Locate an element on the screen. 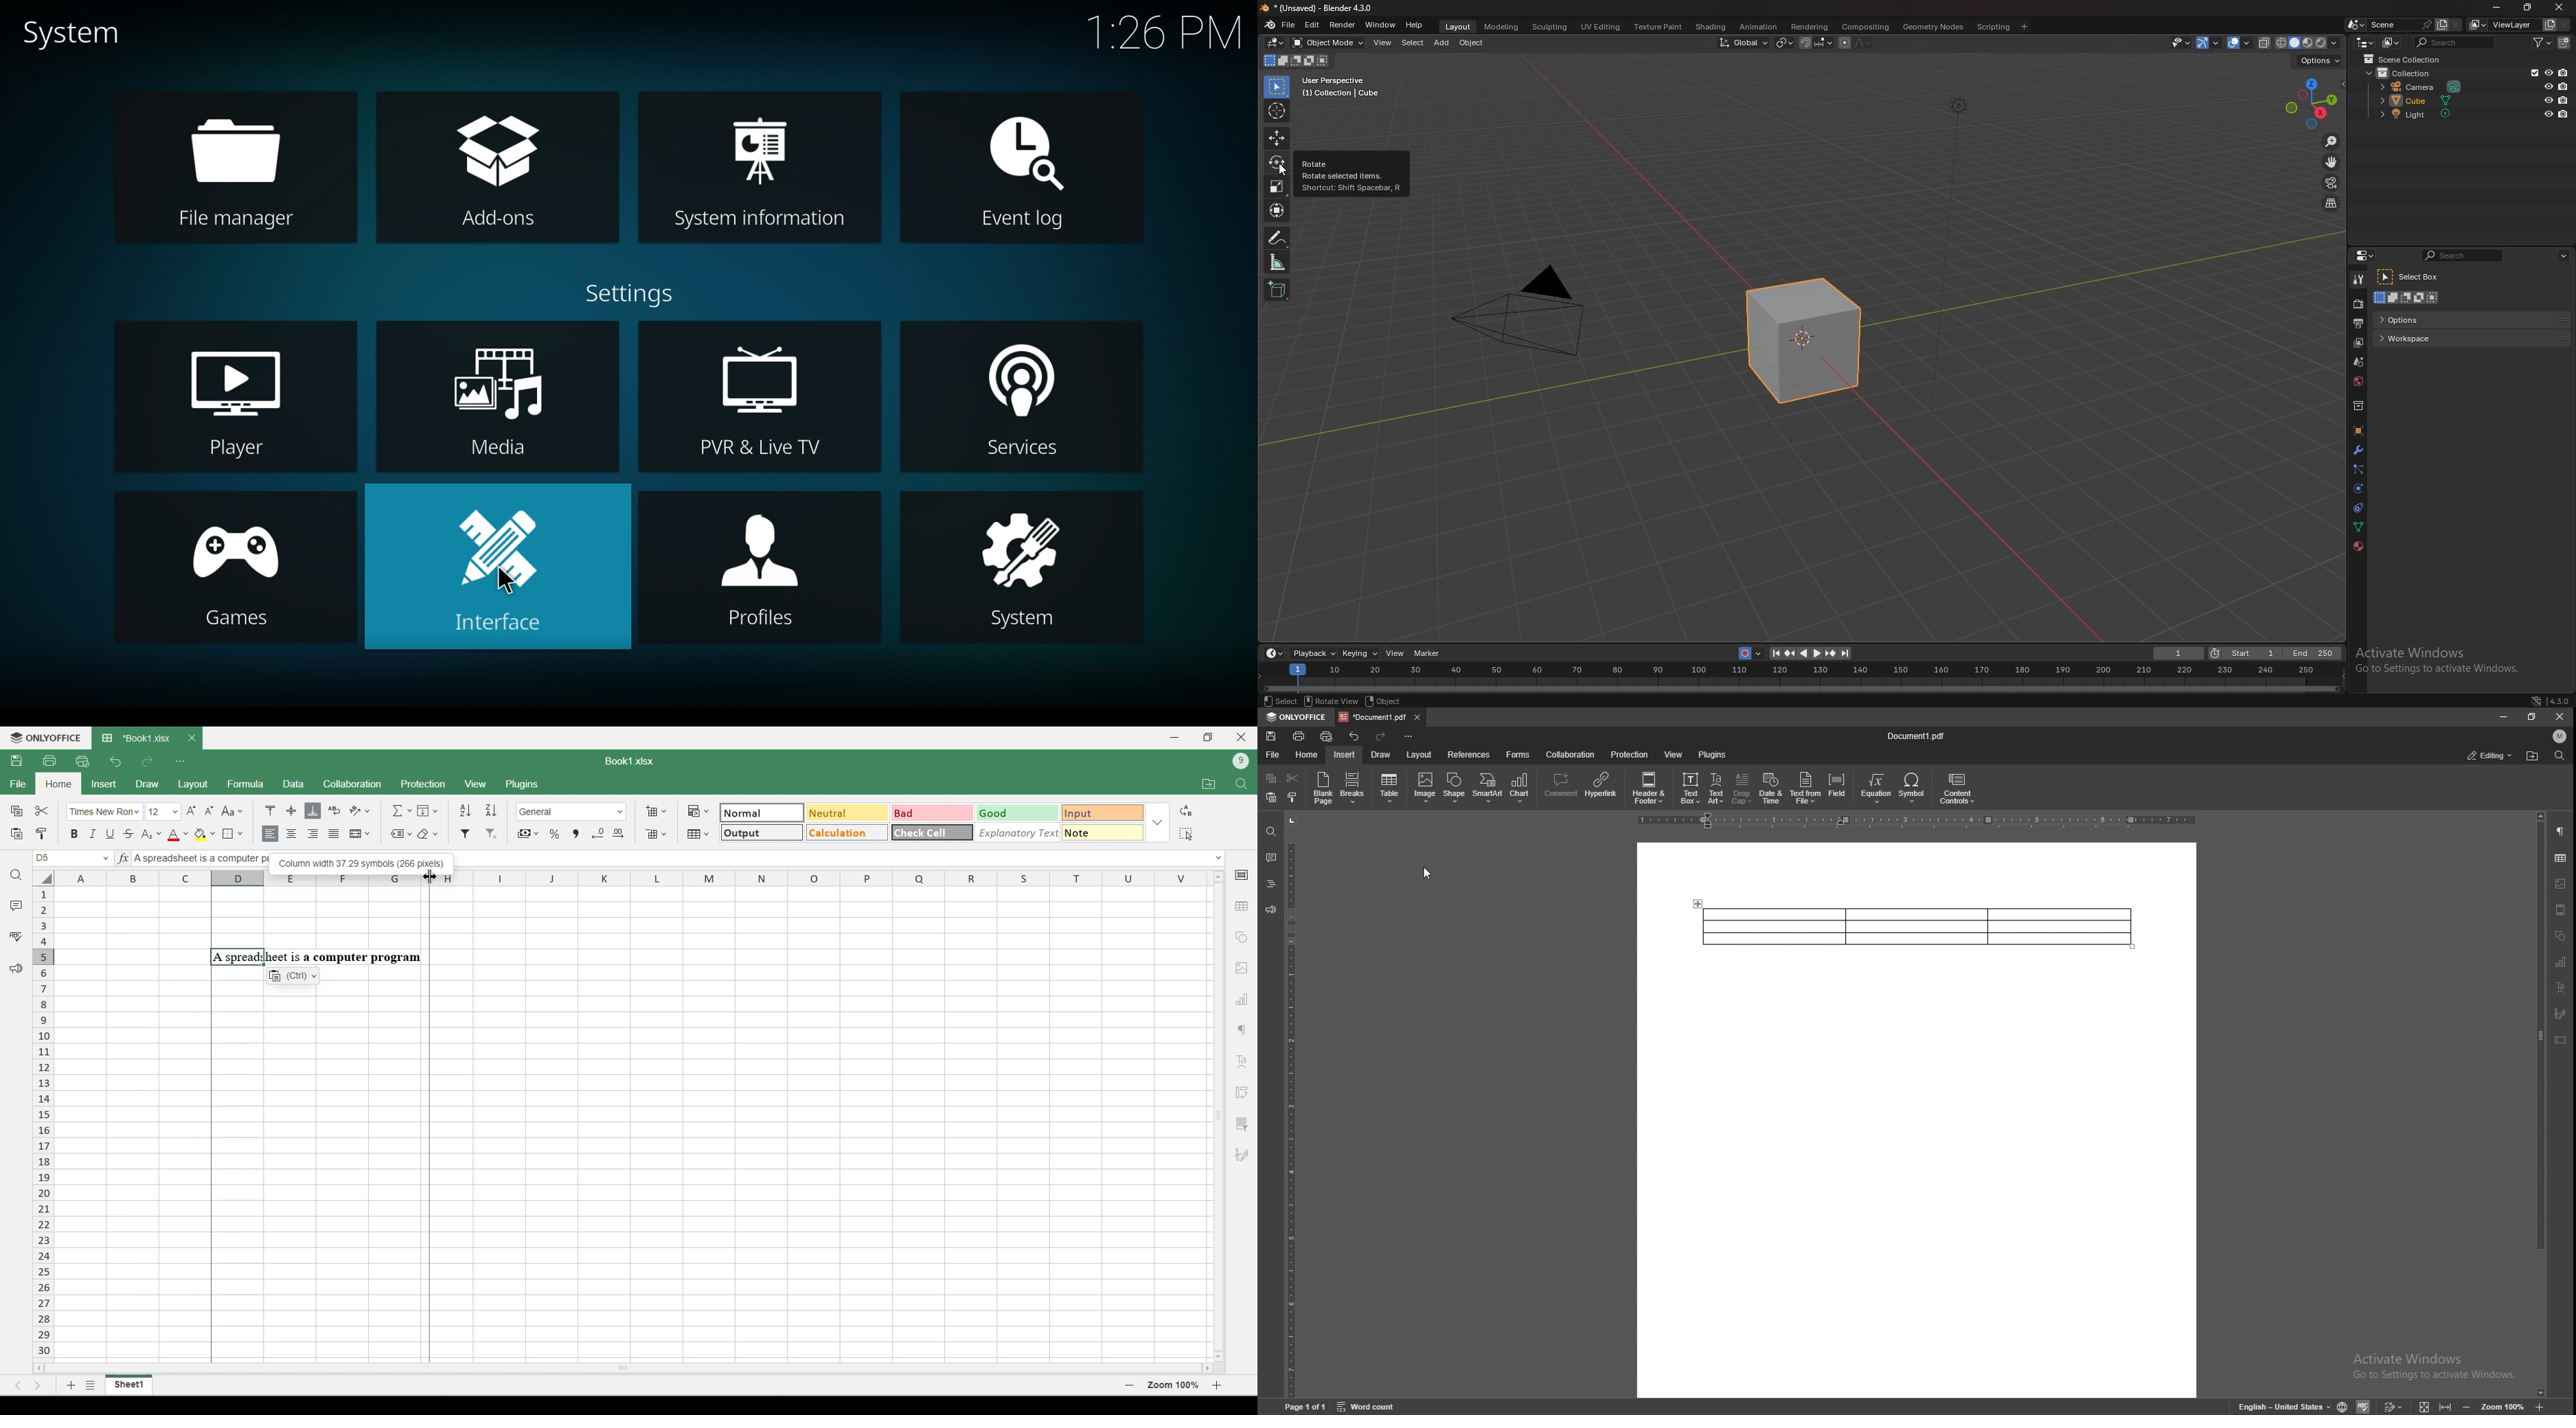 This screenshot has width=2576, height=1428. insert is located at coordinates (1344, 755).